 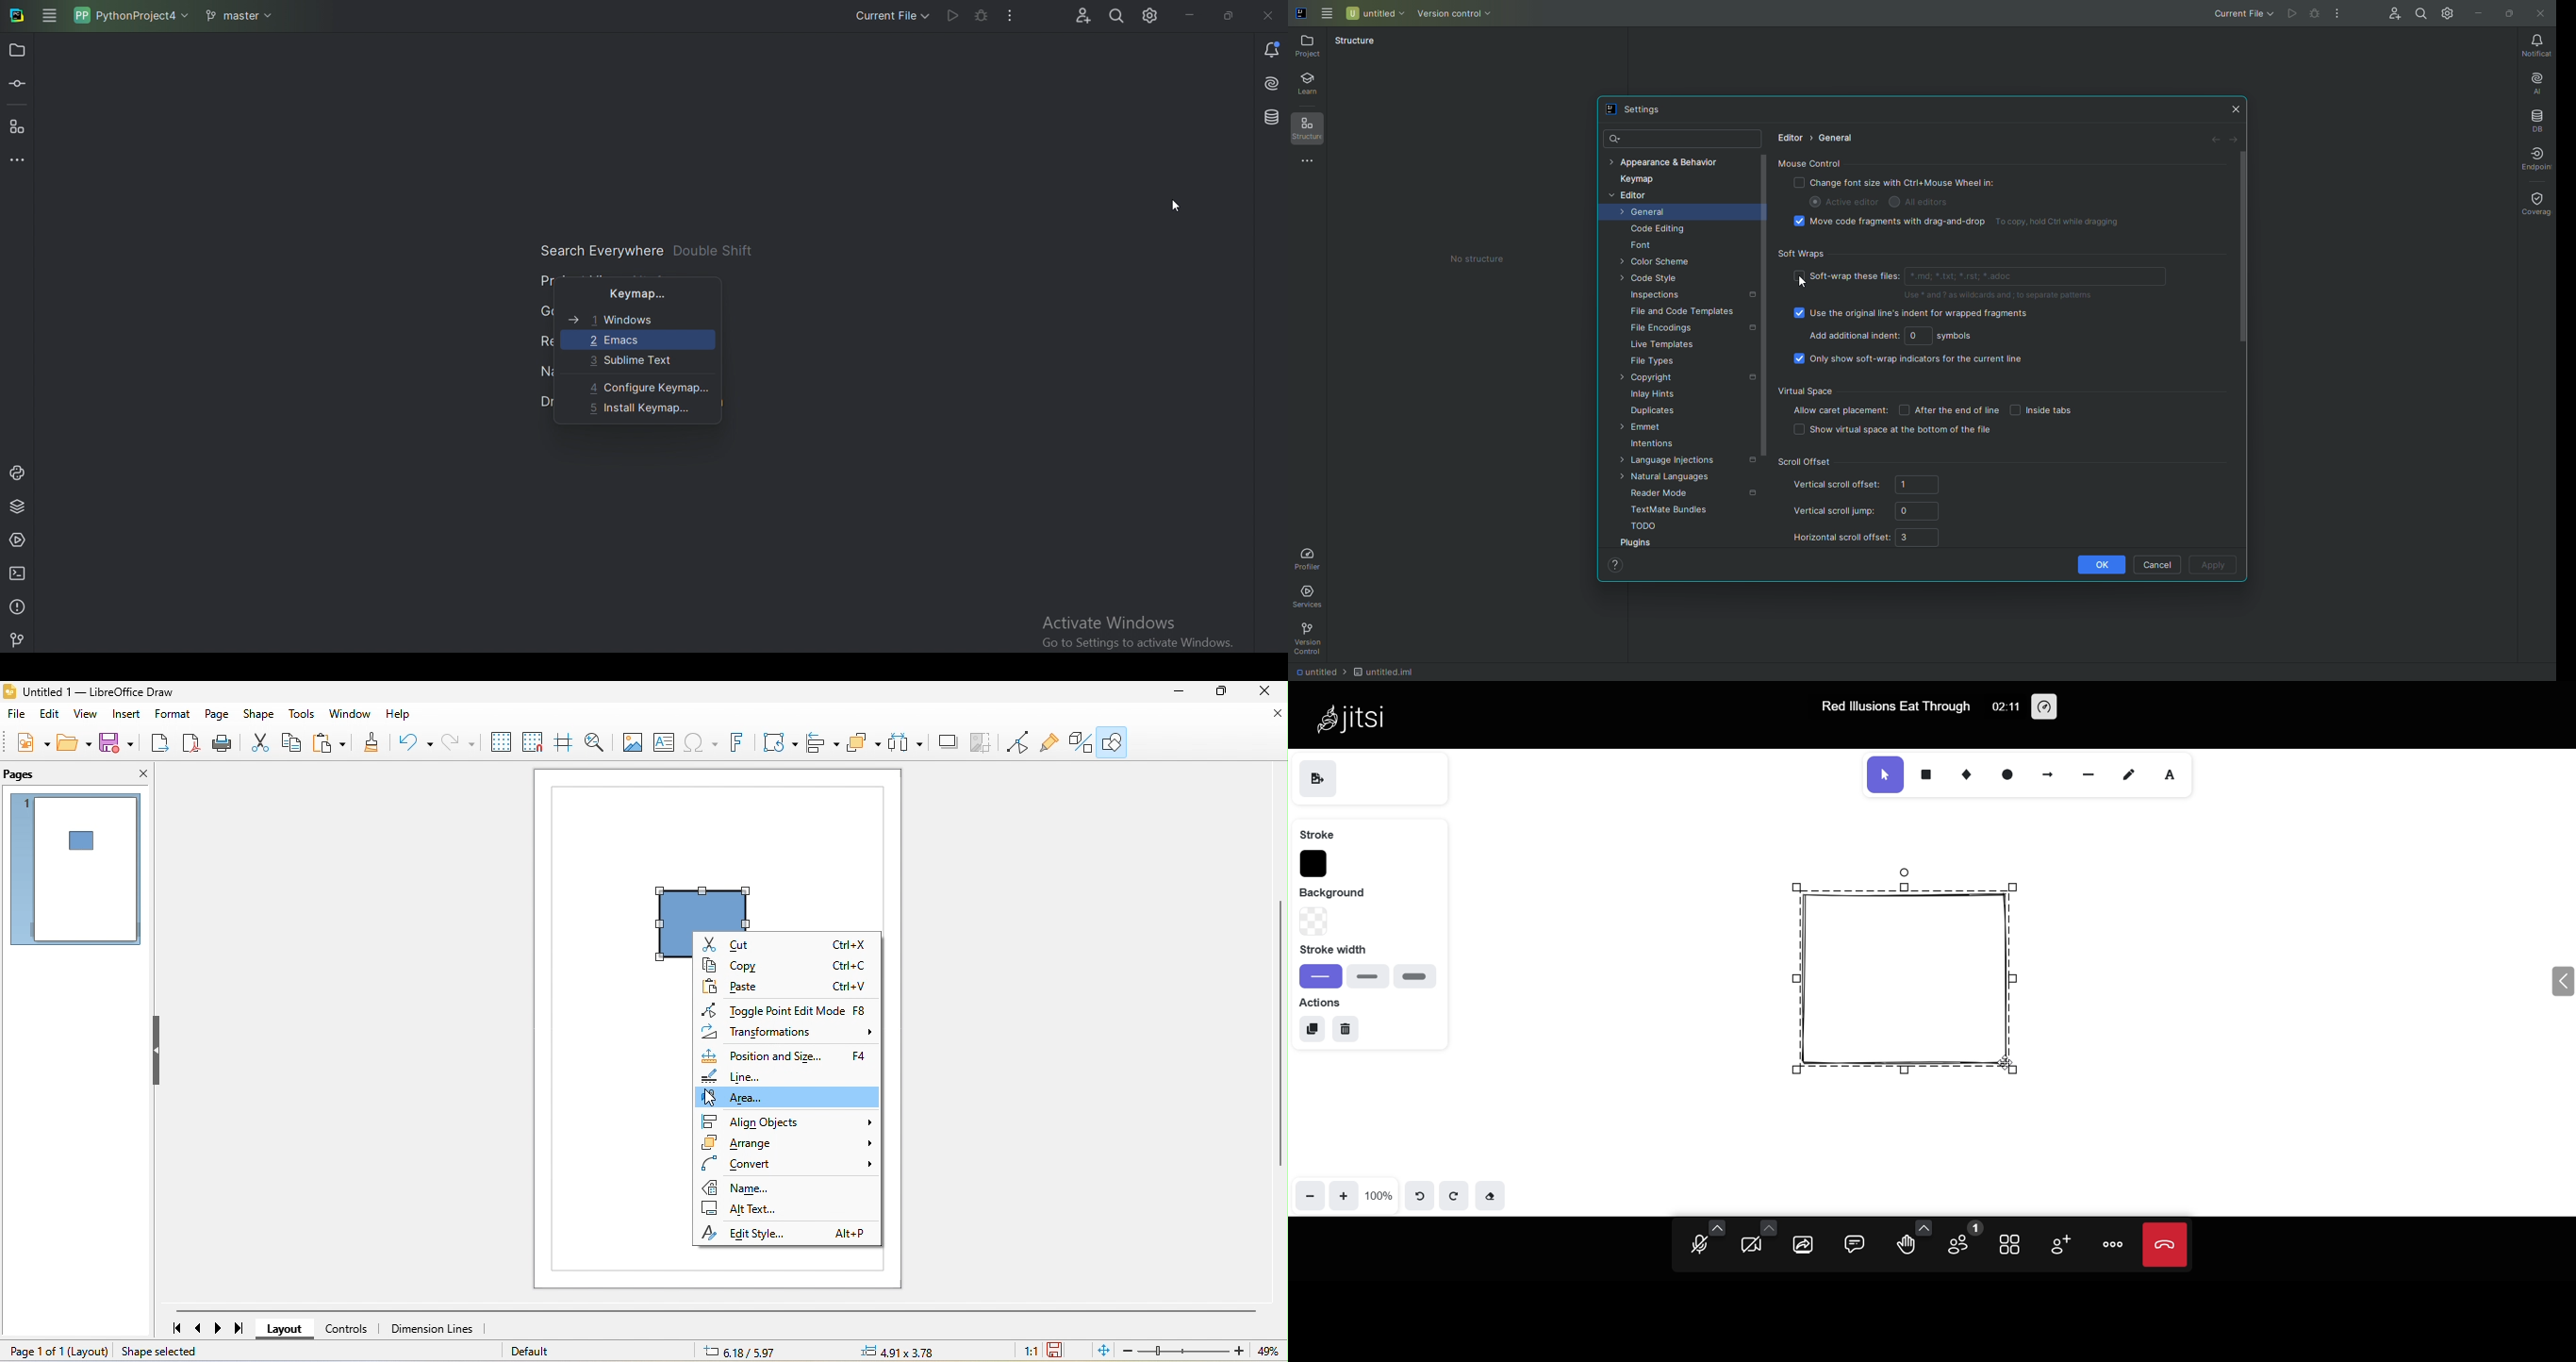 What do you see at coordinates (439, 1327) in the screenshot?
I see `dimension lines` at bounding box center [439, 1327].